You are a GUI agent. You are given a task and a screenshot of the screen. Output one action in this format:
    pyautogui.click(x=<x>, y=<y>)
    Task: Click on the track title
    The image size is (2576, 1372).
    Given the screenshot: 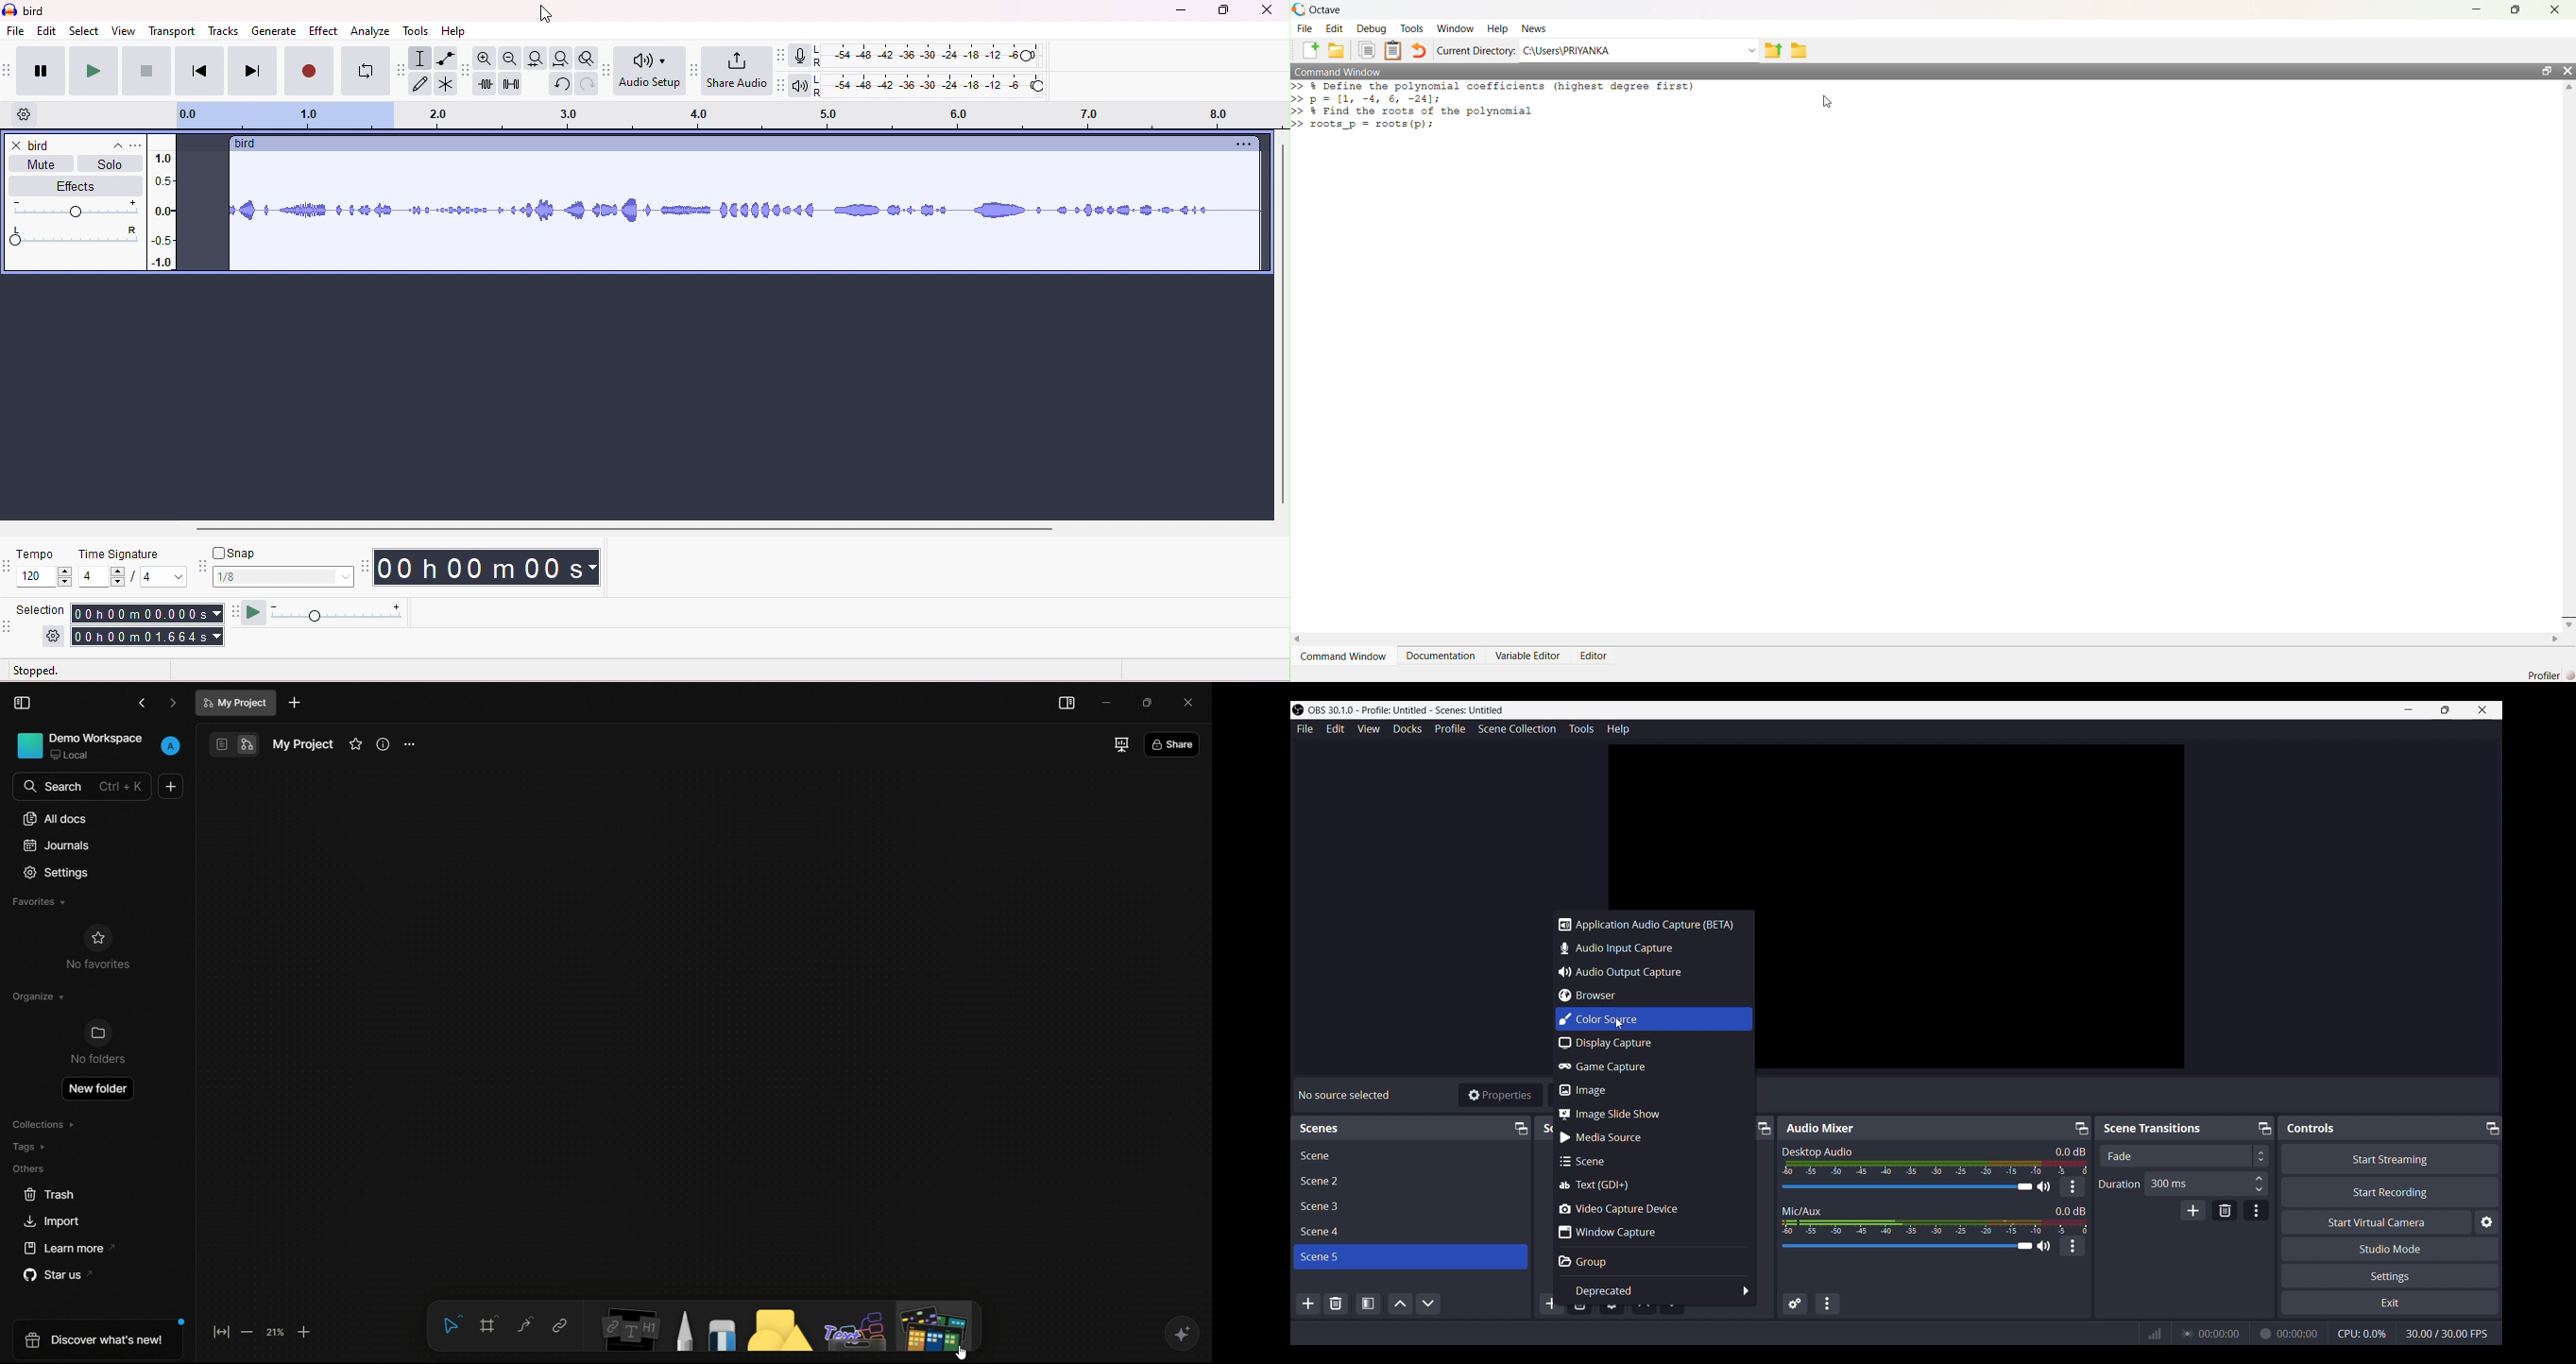 What is the action you would take?
    pyautogui.click(x=76, y=145)
    